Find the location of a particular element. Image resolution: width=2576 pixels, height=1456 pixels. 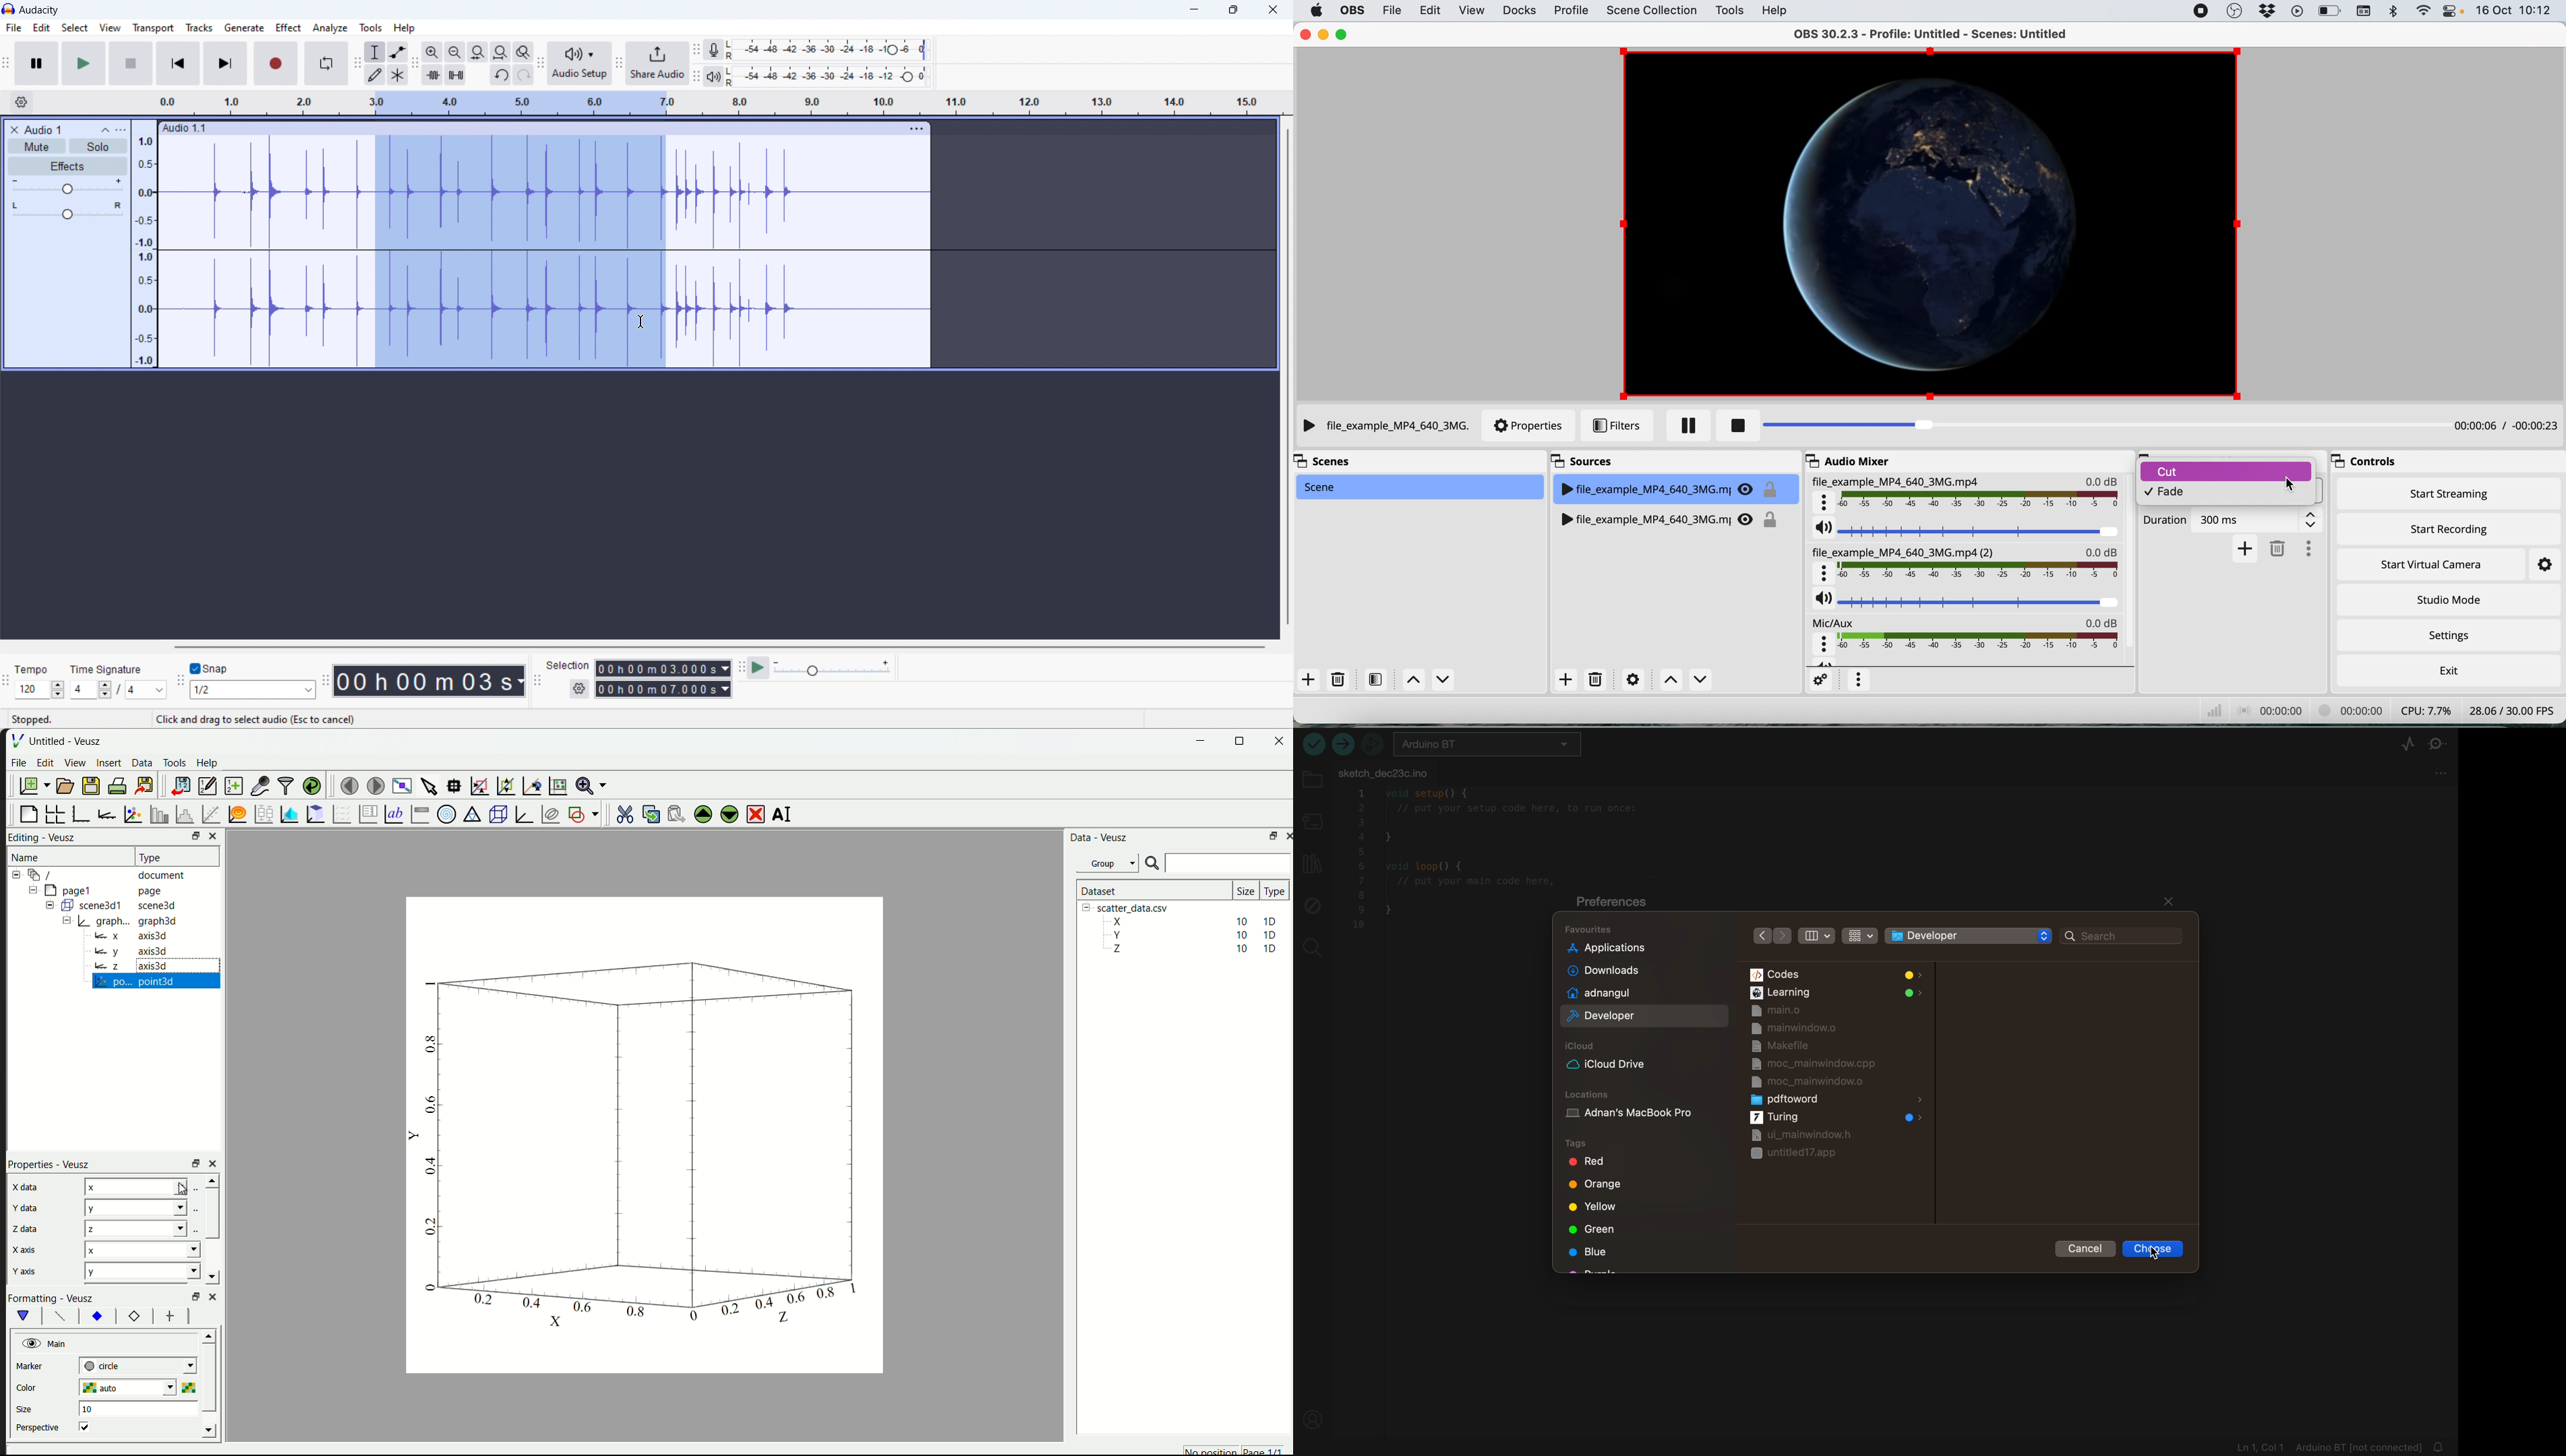

playback speed is located at coordinates (833, 667).